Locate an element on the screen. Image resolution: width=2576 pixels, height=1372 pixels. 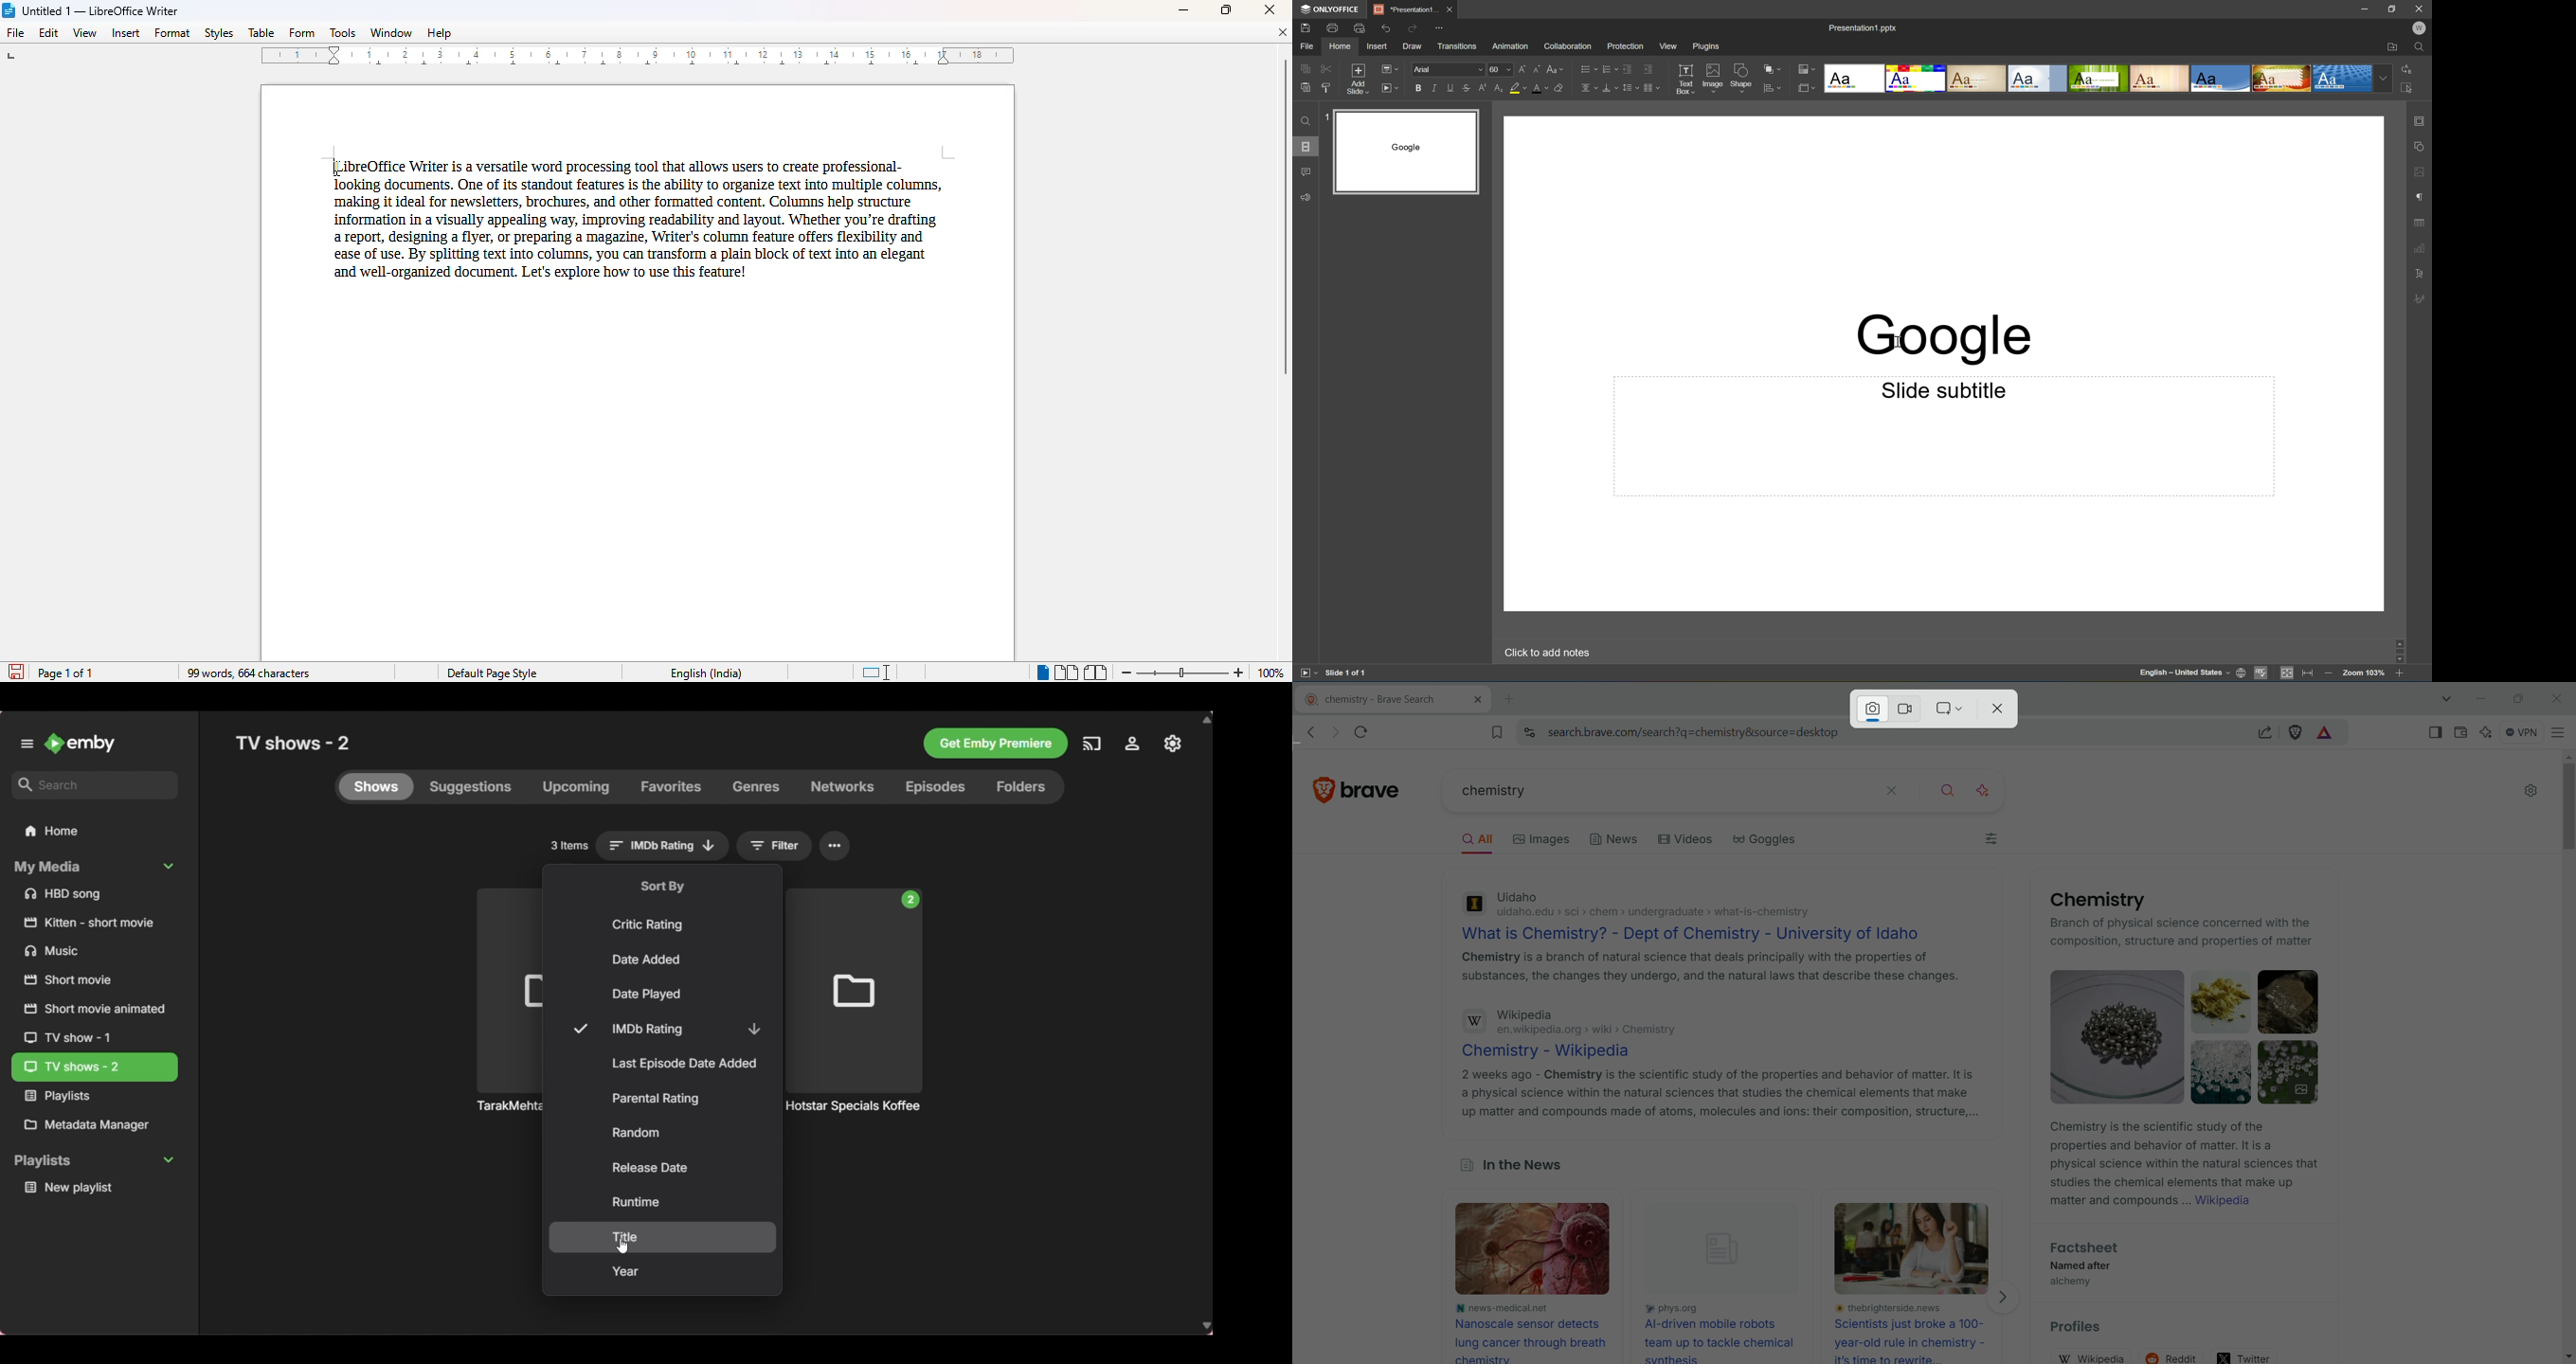
Collaboration is located at coordinates (1567, 46).